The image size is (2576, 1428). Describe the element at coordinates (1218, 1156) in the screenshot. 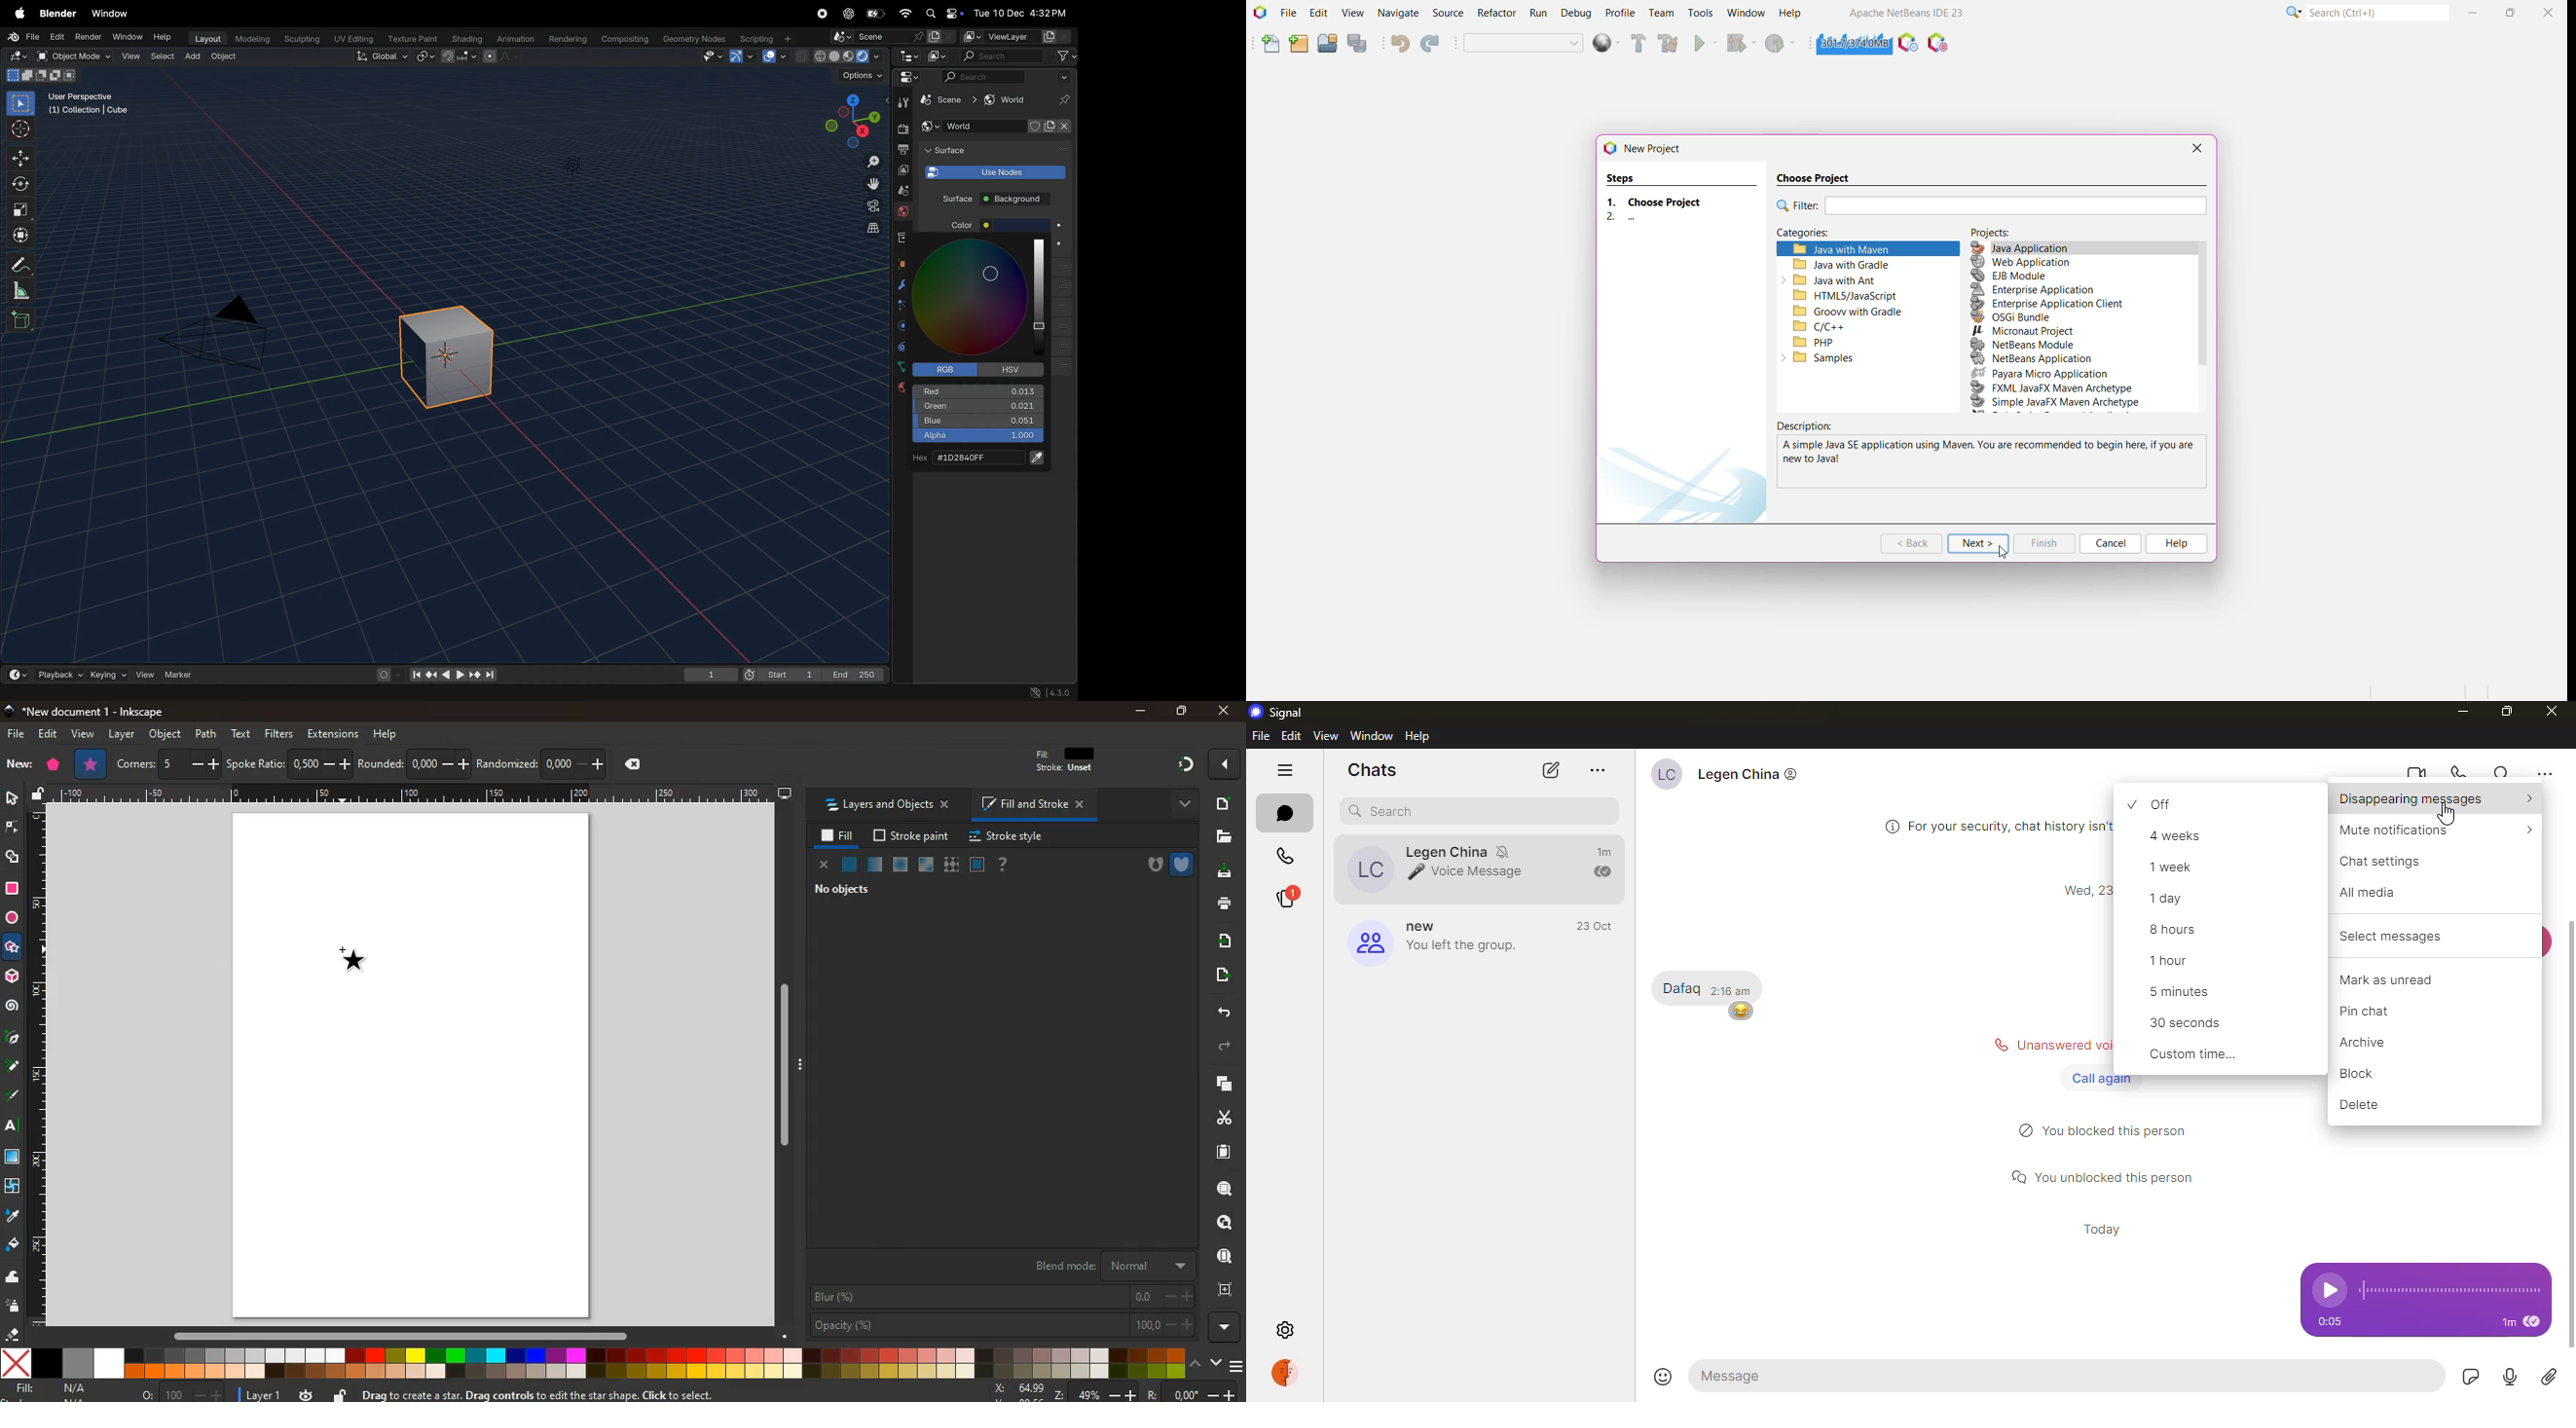

I see `sheet` at that location.